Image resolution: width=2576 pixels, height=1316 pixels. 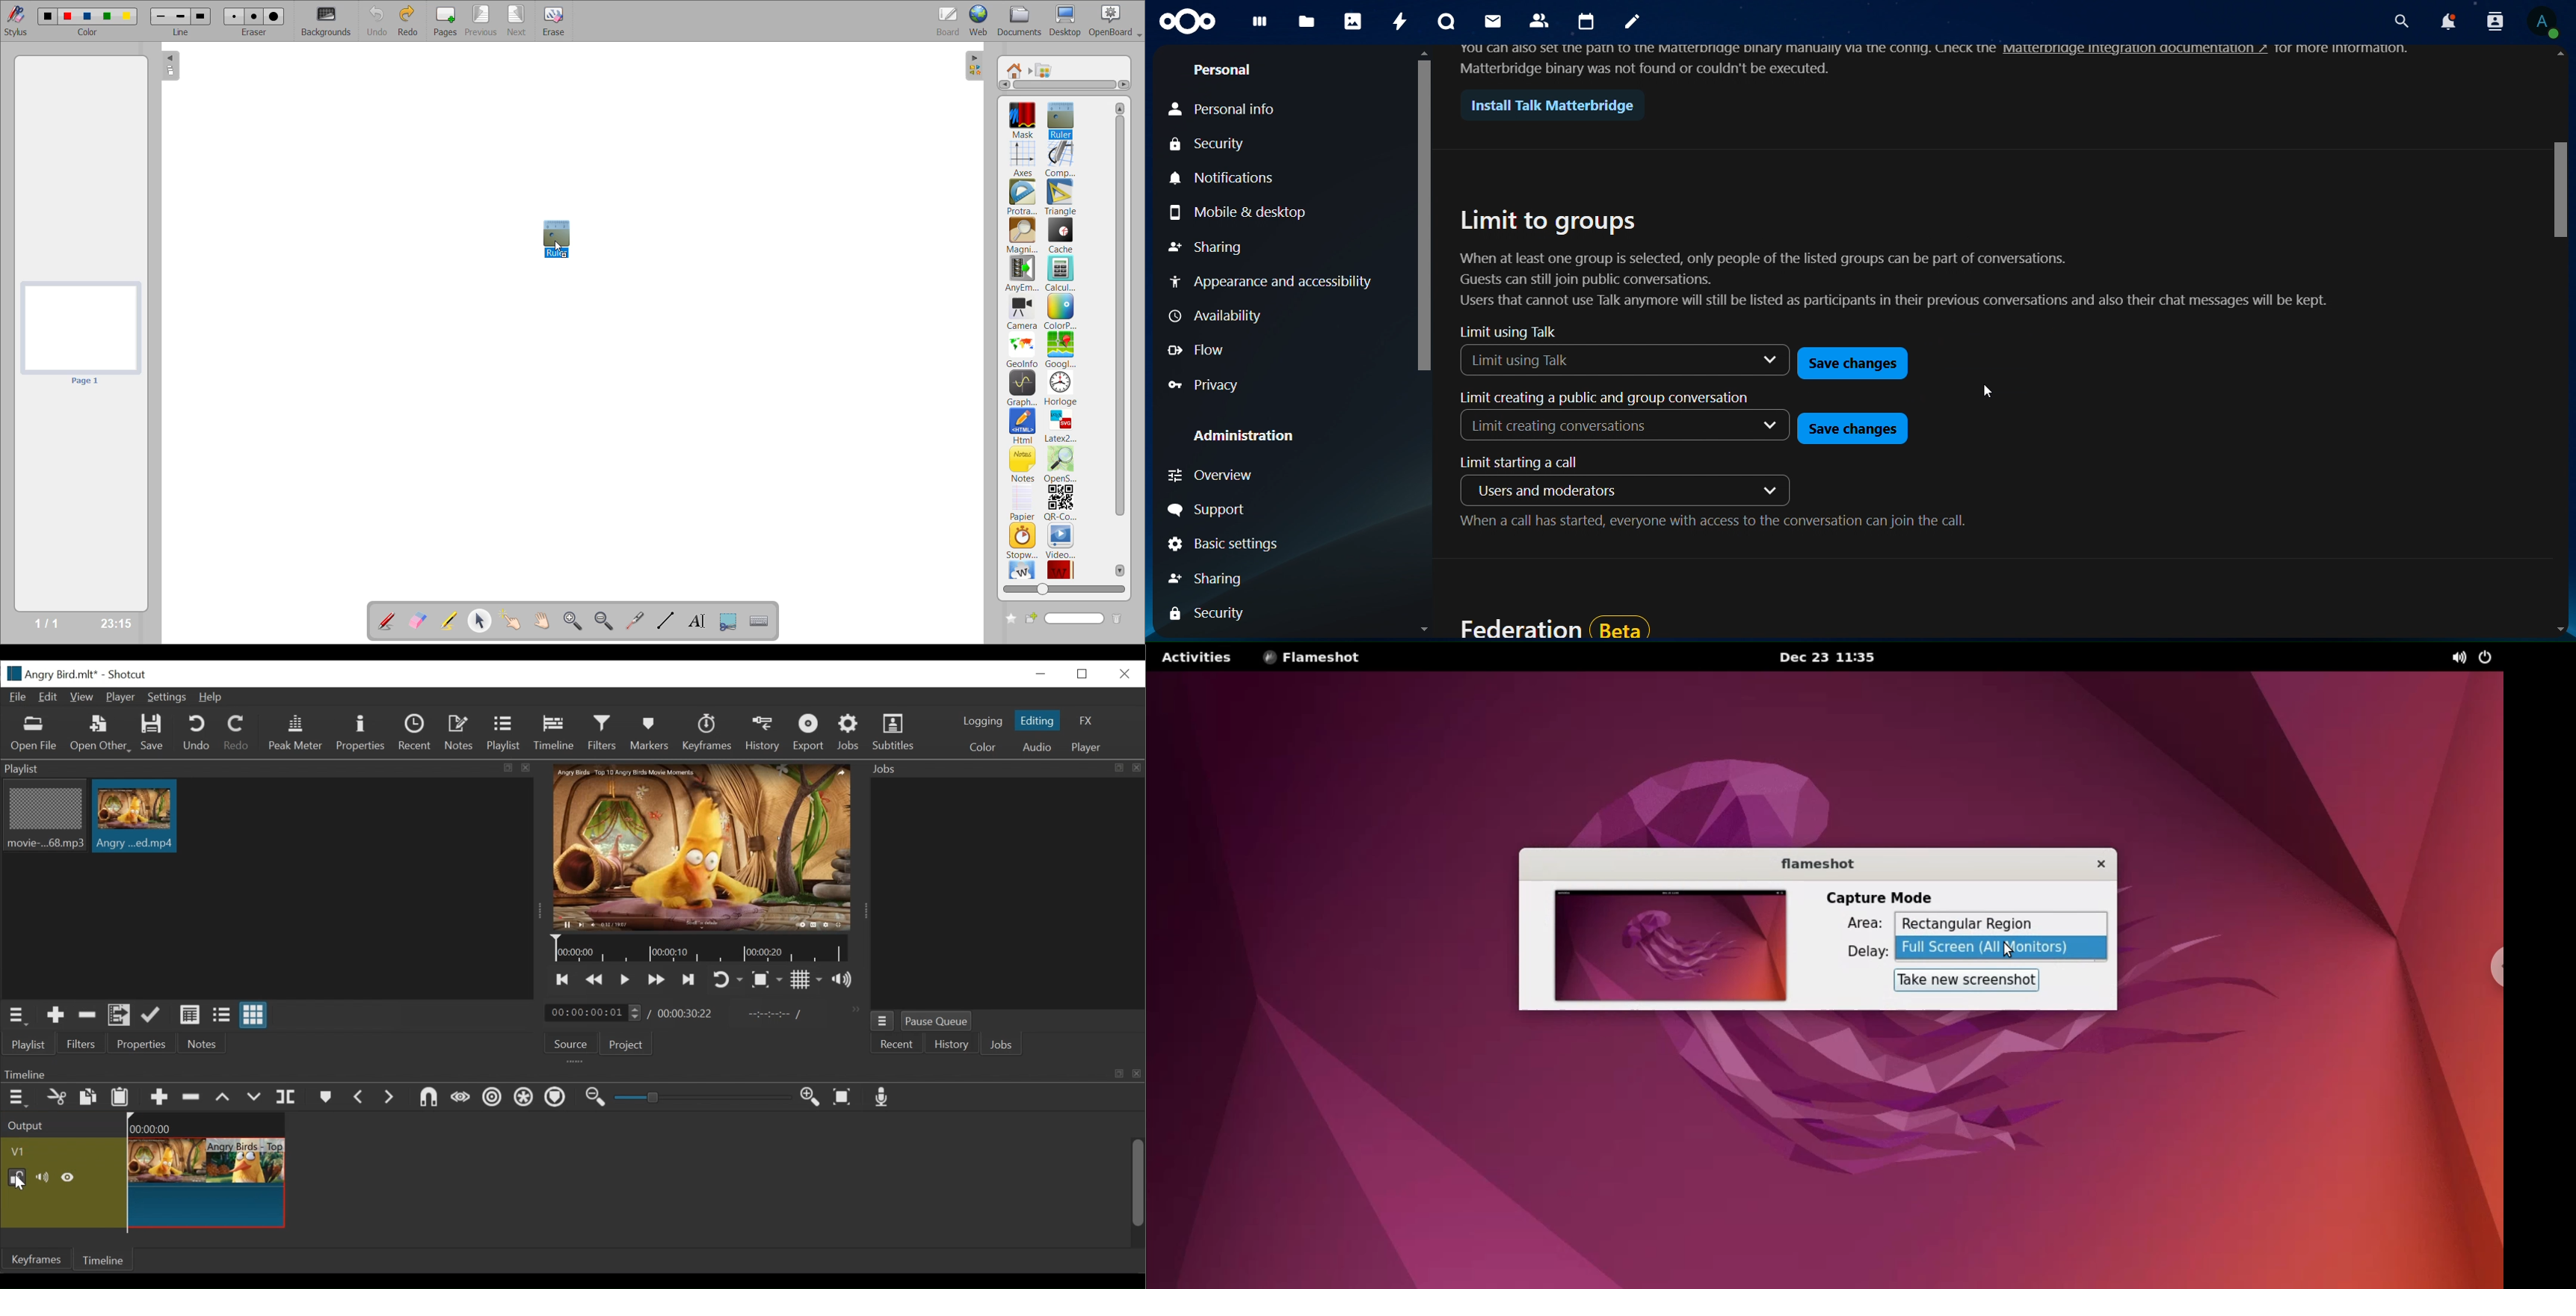 I want to click on color 1, so click(x=45, y=16).